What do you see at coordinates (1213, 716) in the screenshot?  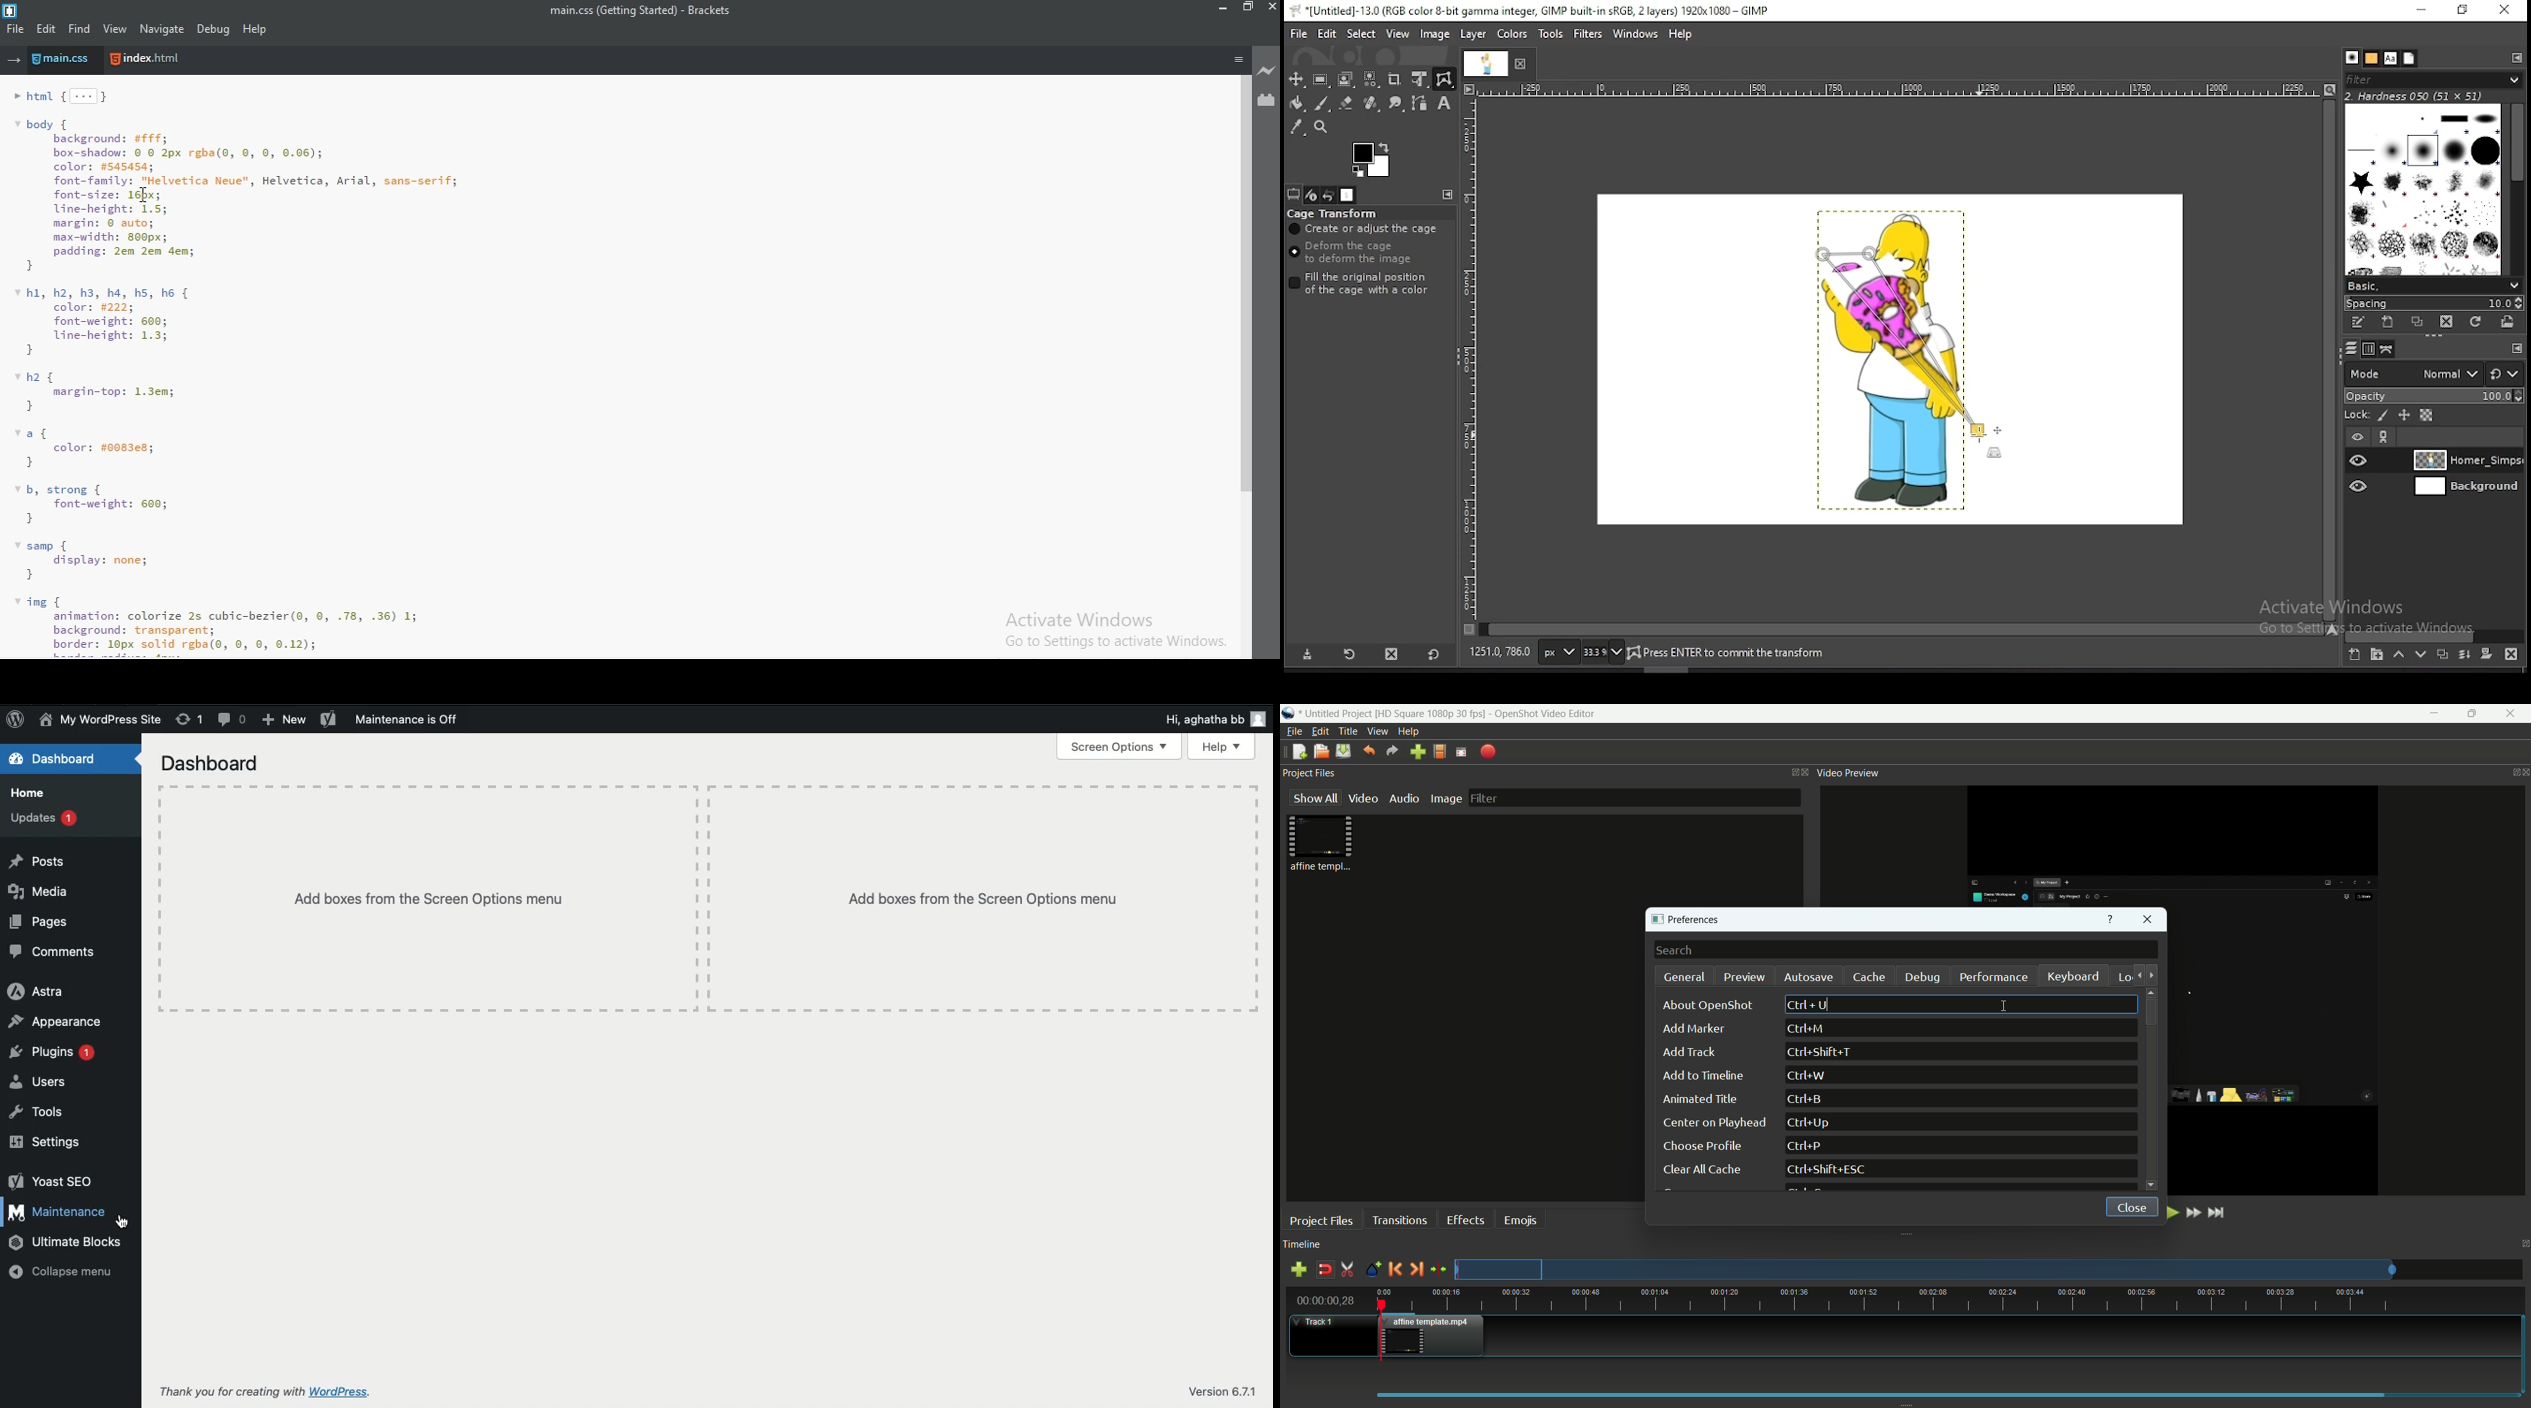 I see `Hi user` at bounding box center [1213, 716].